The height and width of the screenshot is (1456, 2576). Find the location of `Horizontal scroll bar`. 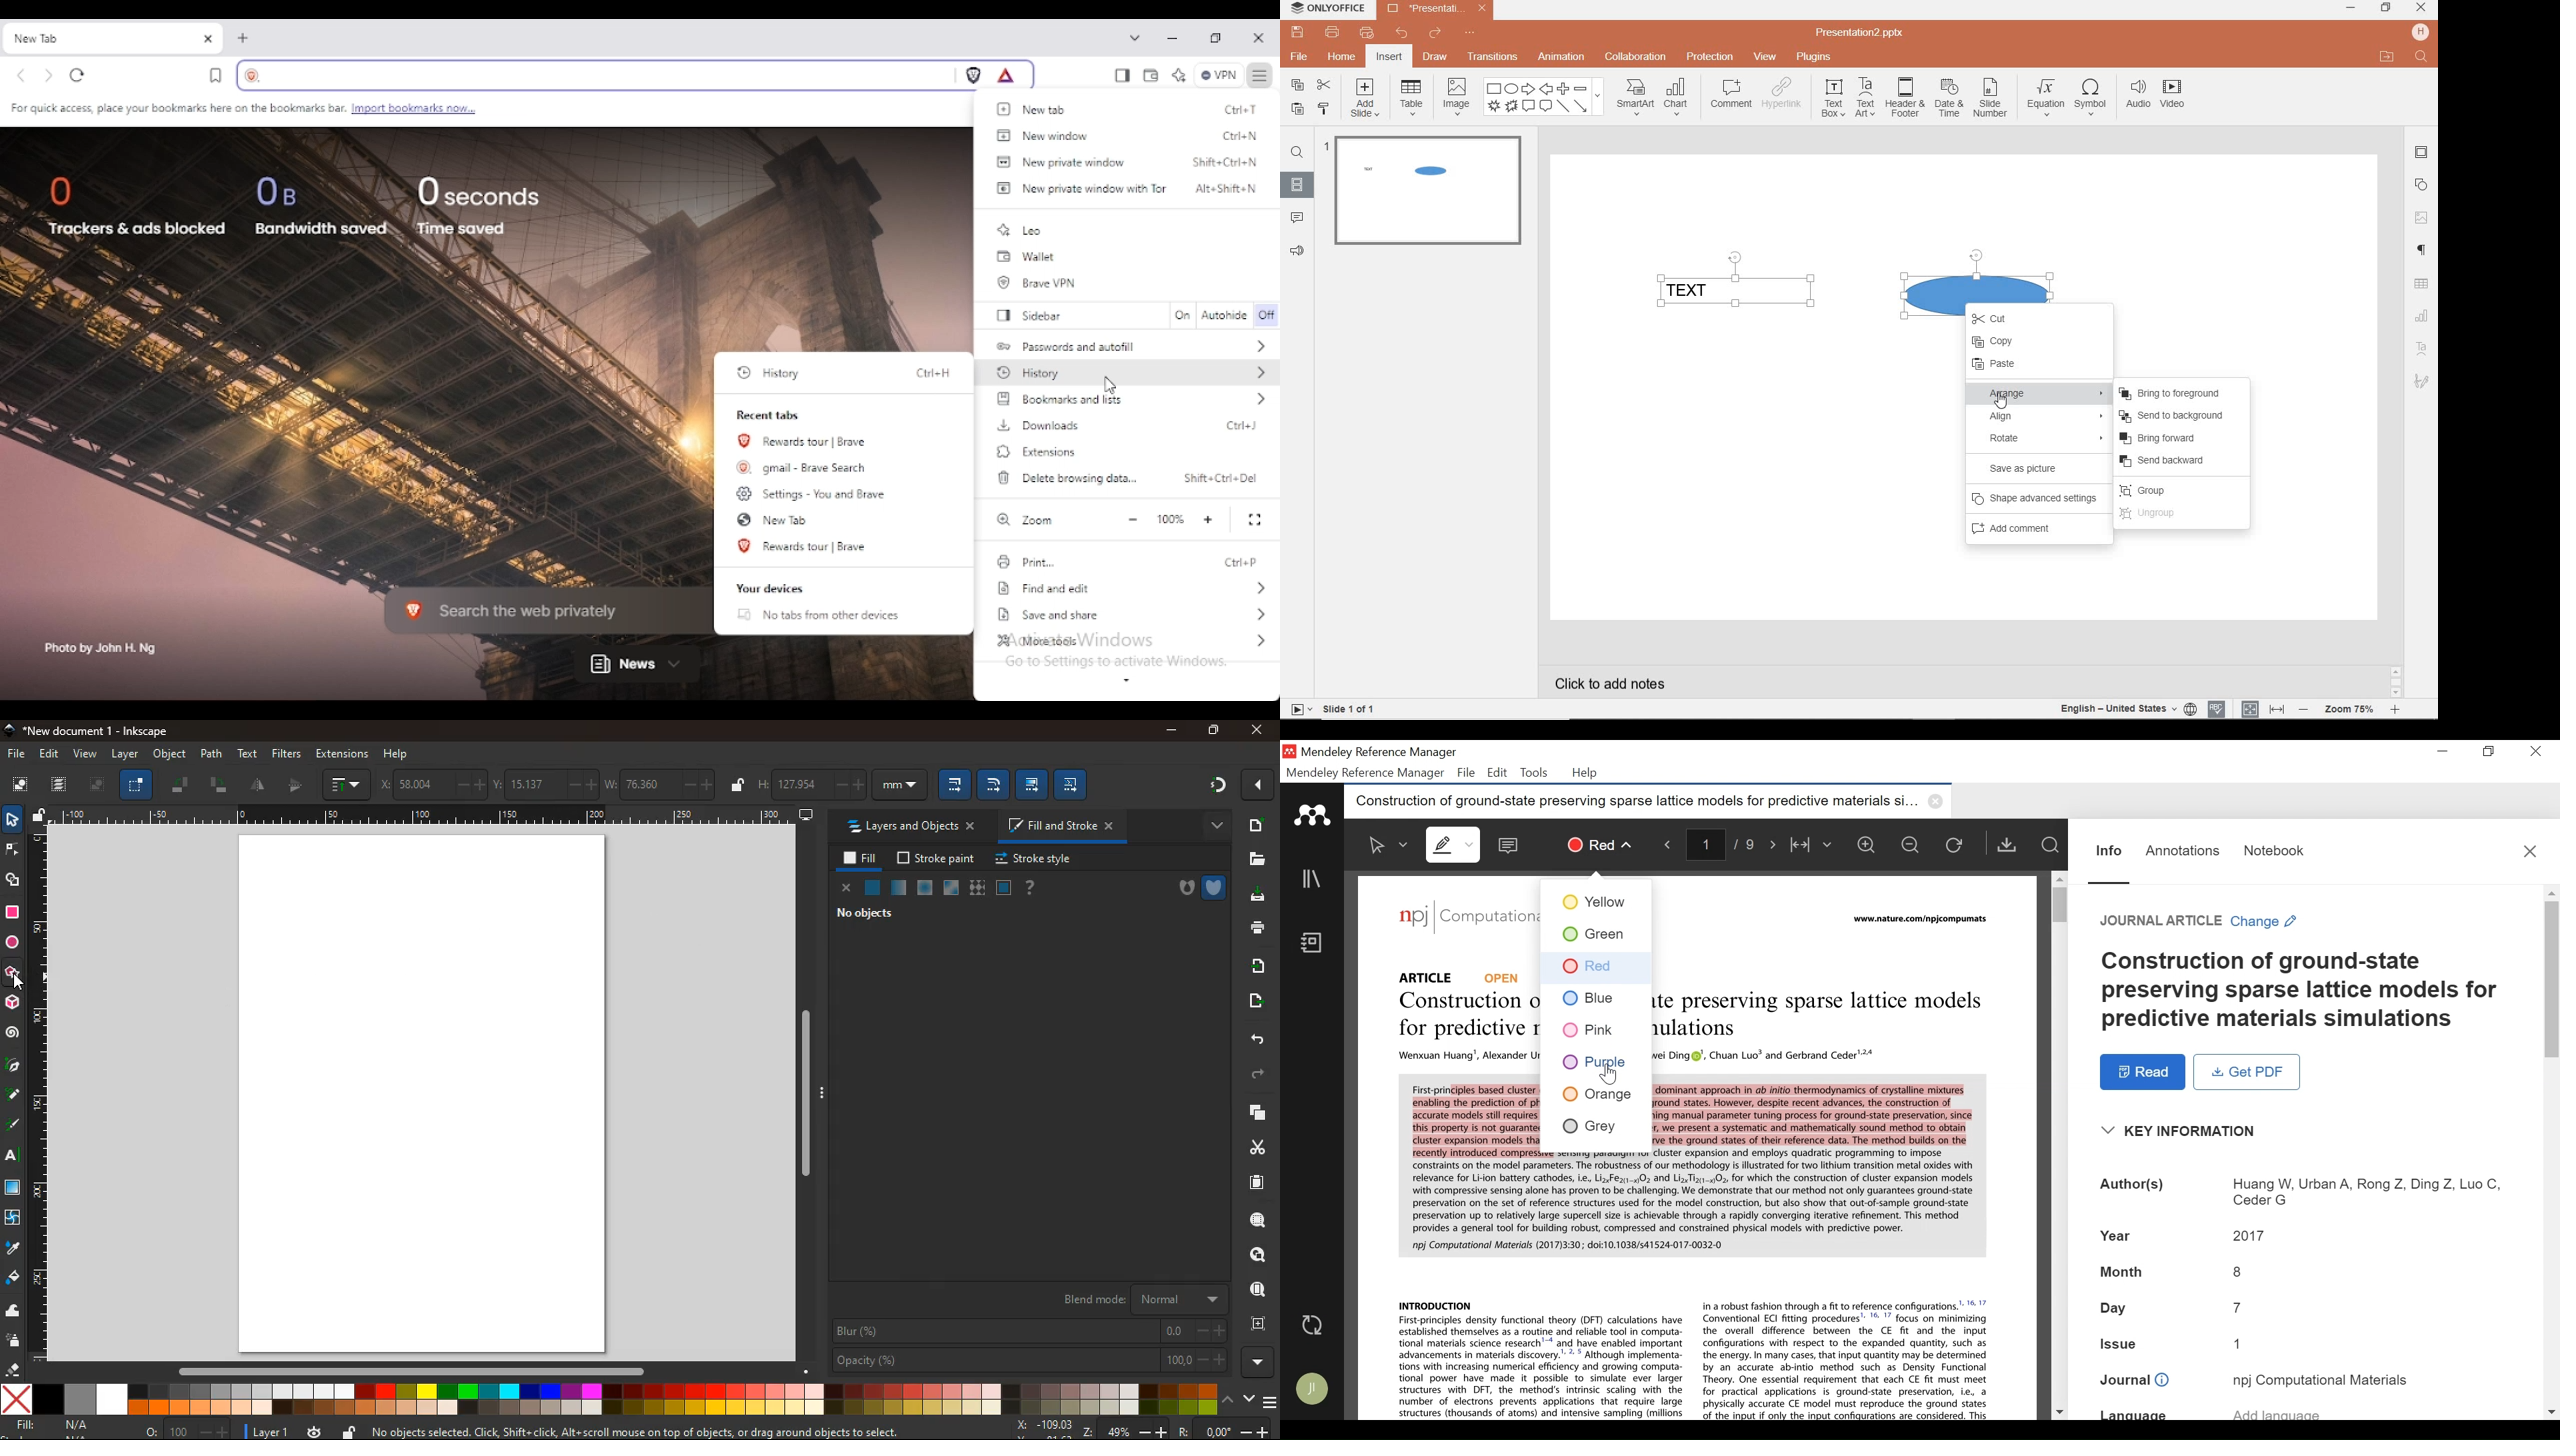

Horizontal scroll bar is located at coordinates (422, 1375).